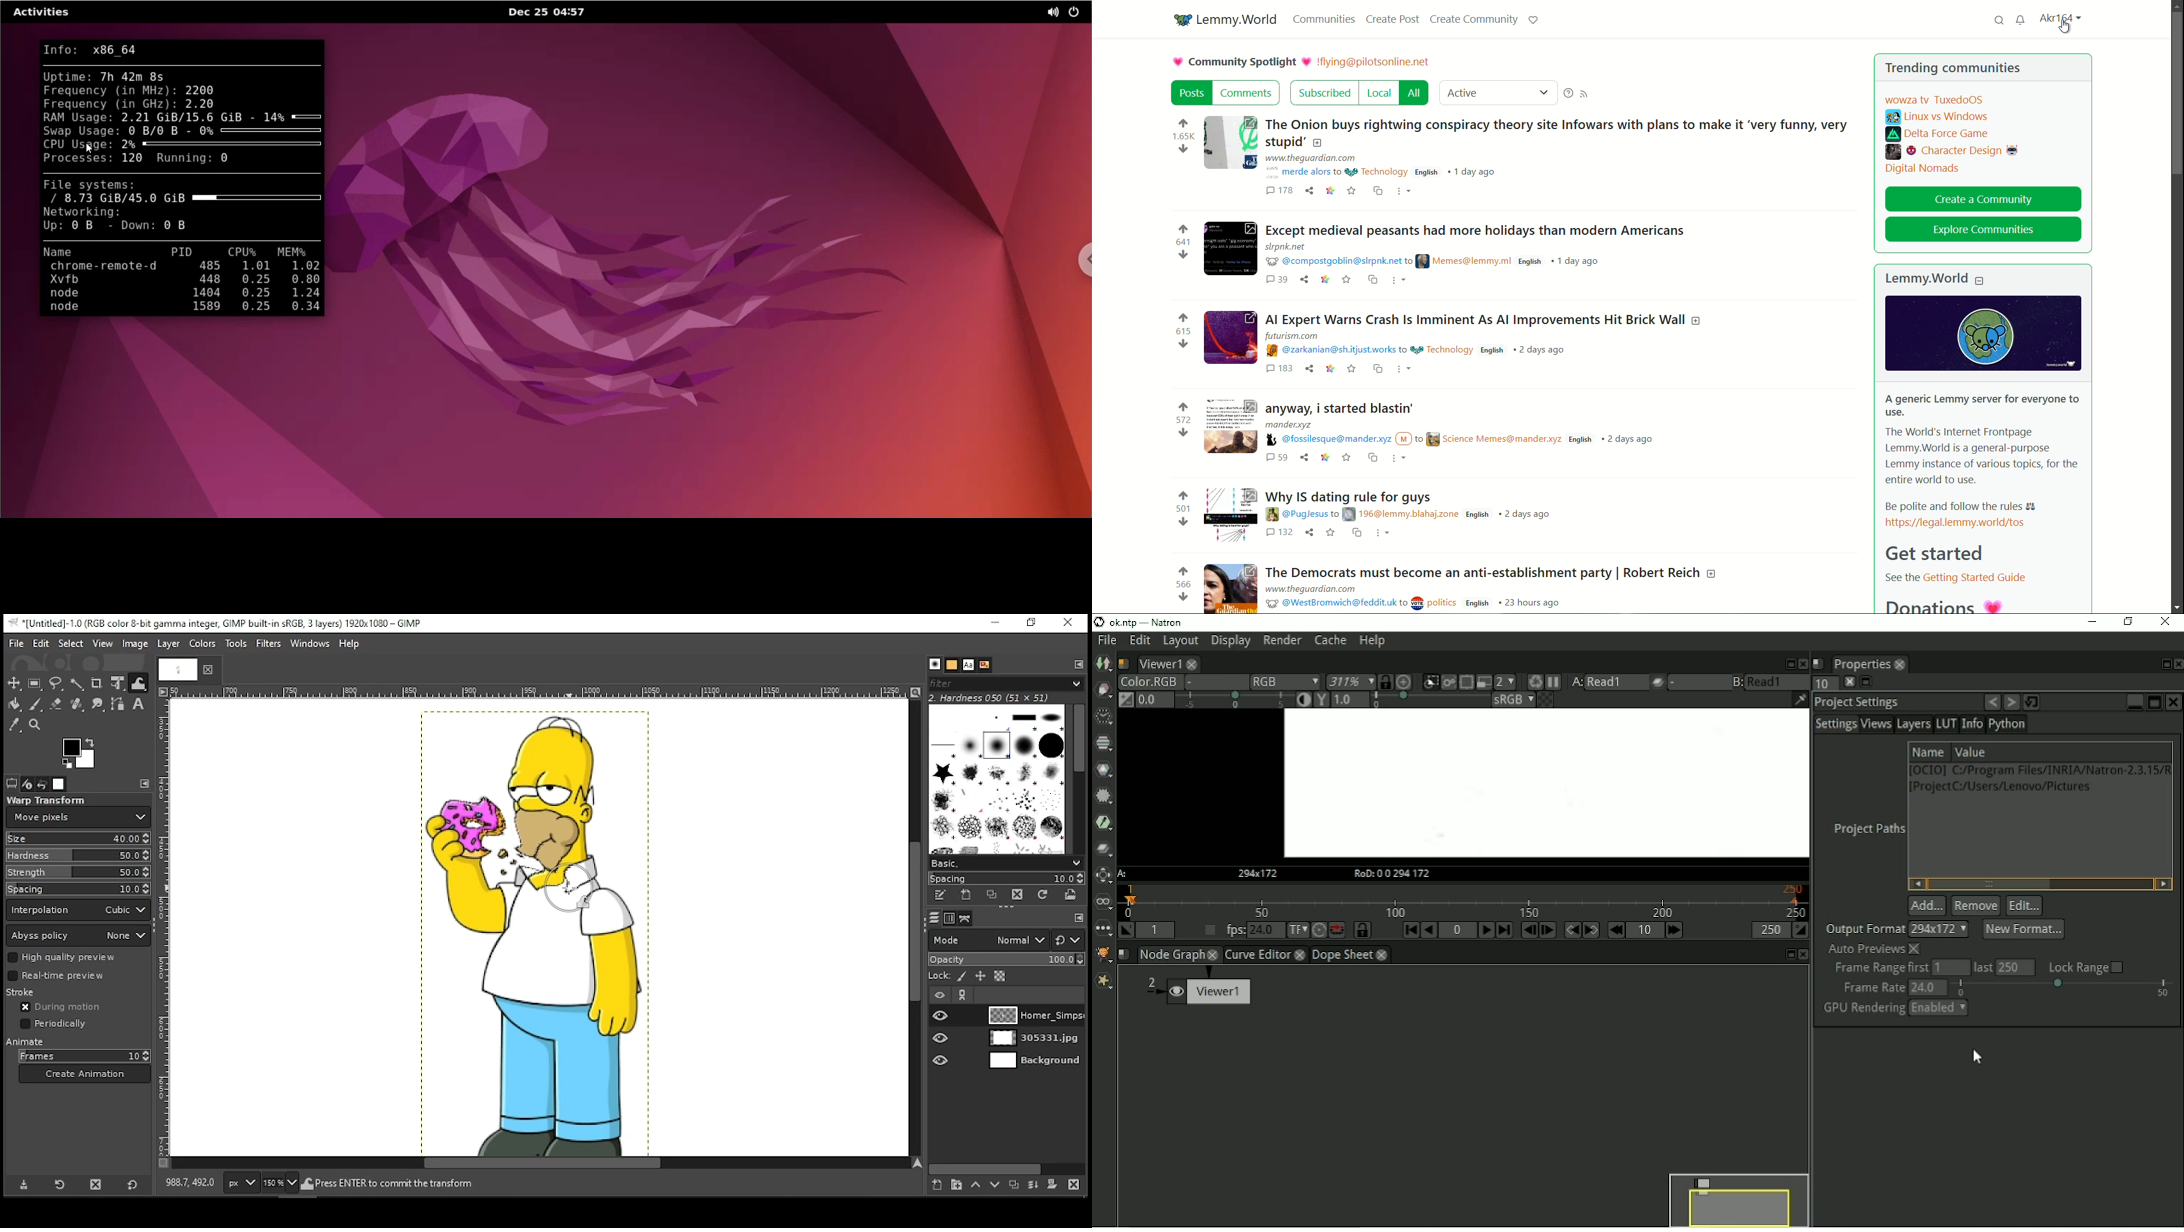 The height and width of the screenshot is (1232, 2184). Describe the element at coordinates (1184, 150) in the screenshot. I see `downvote` at that location.